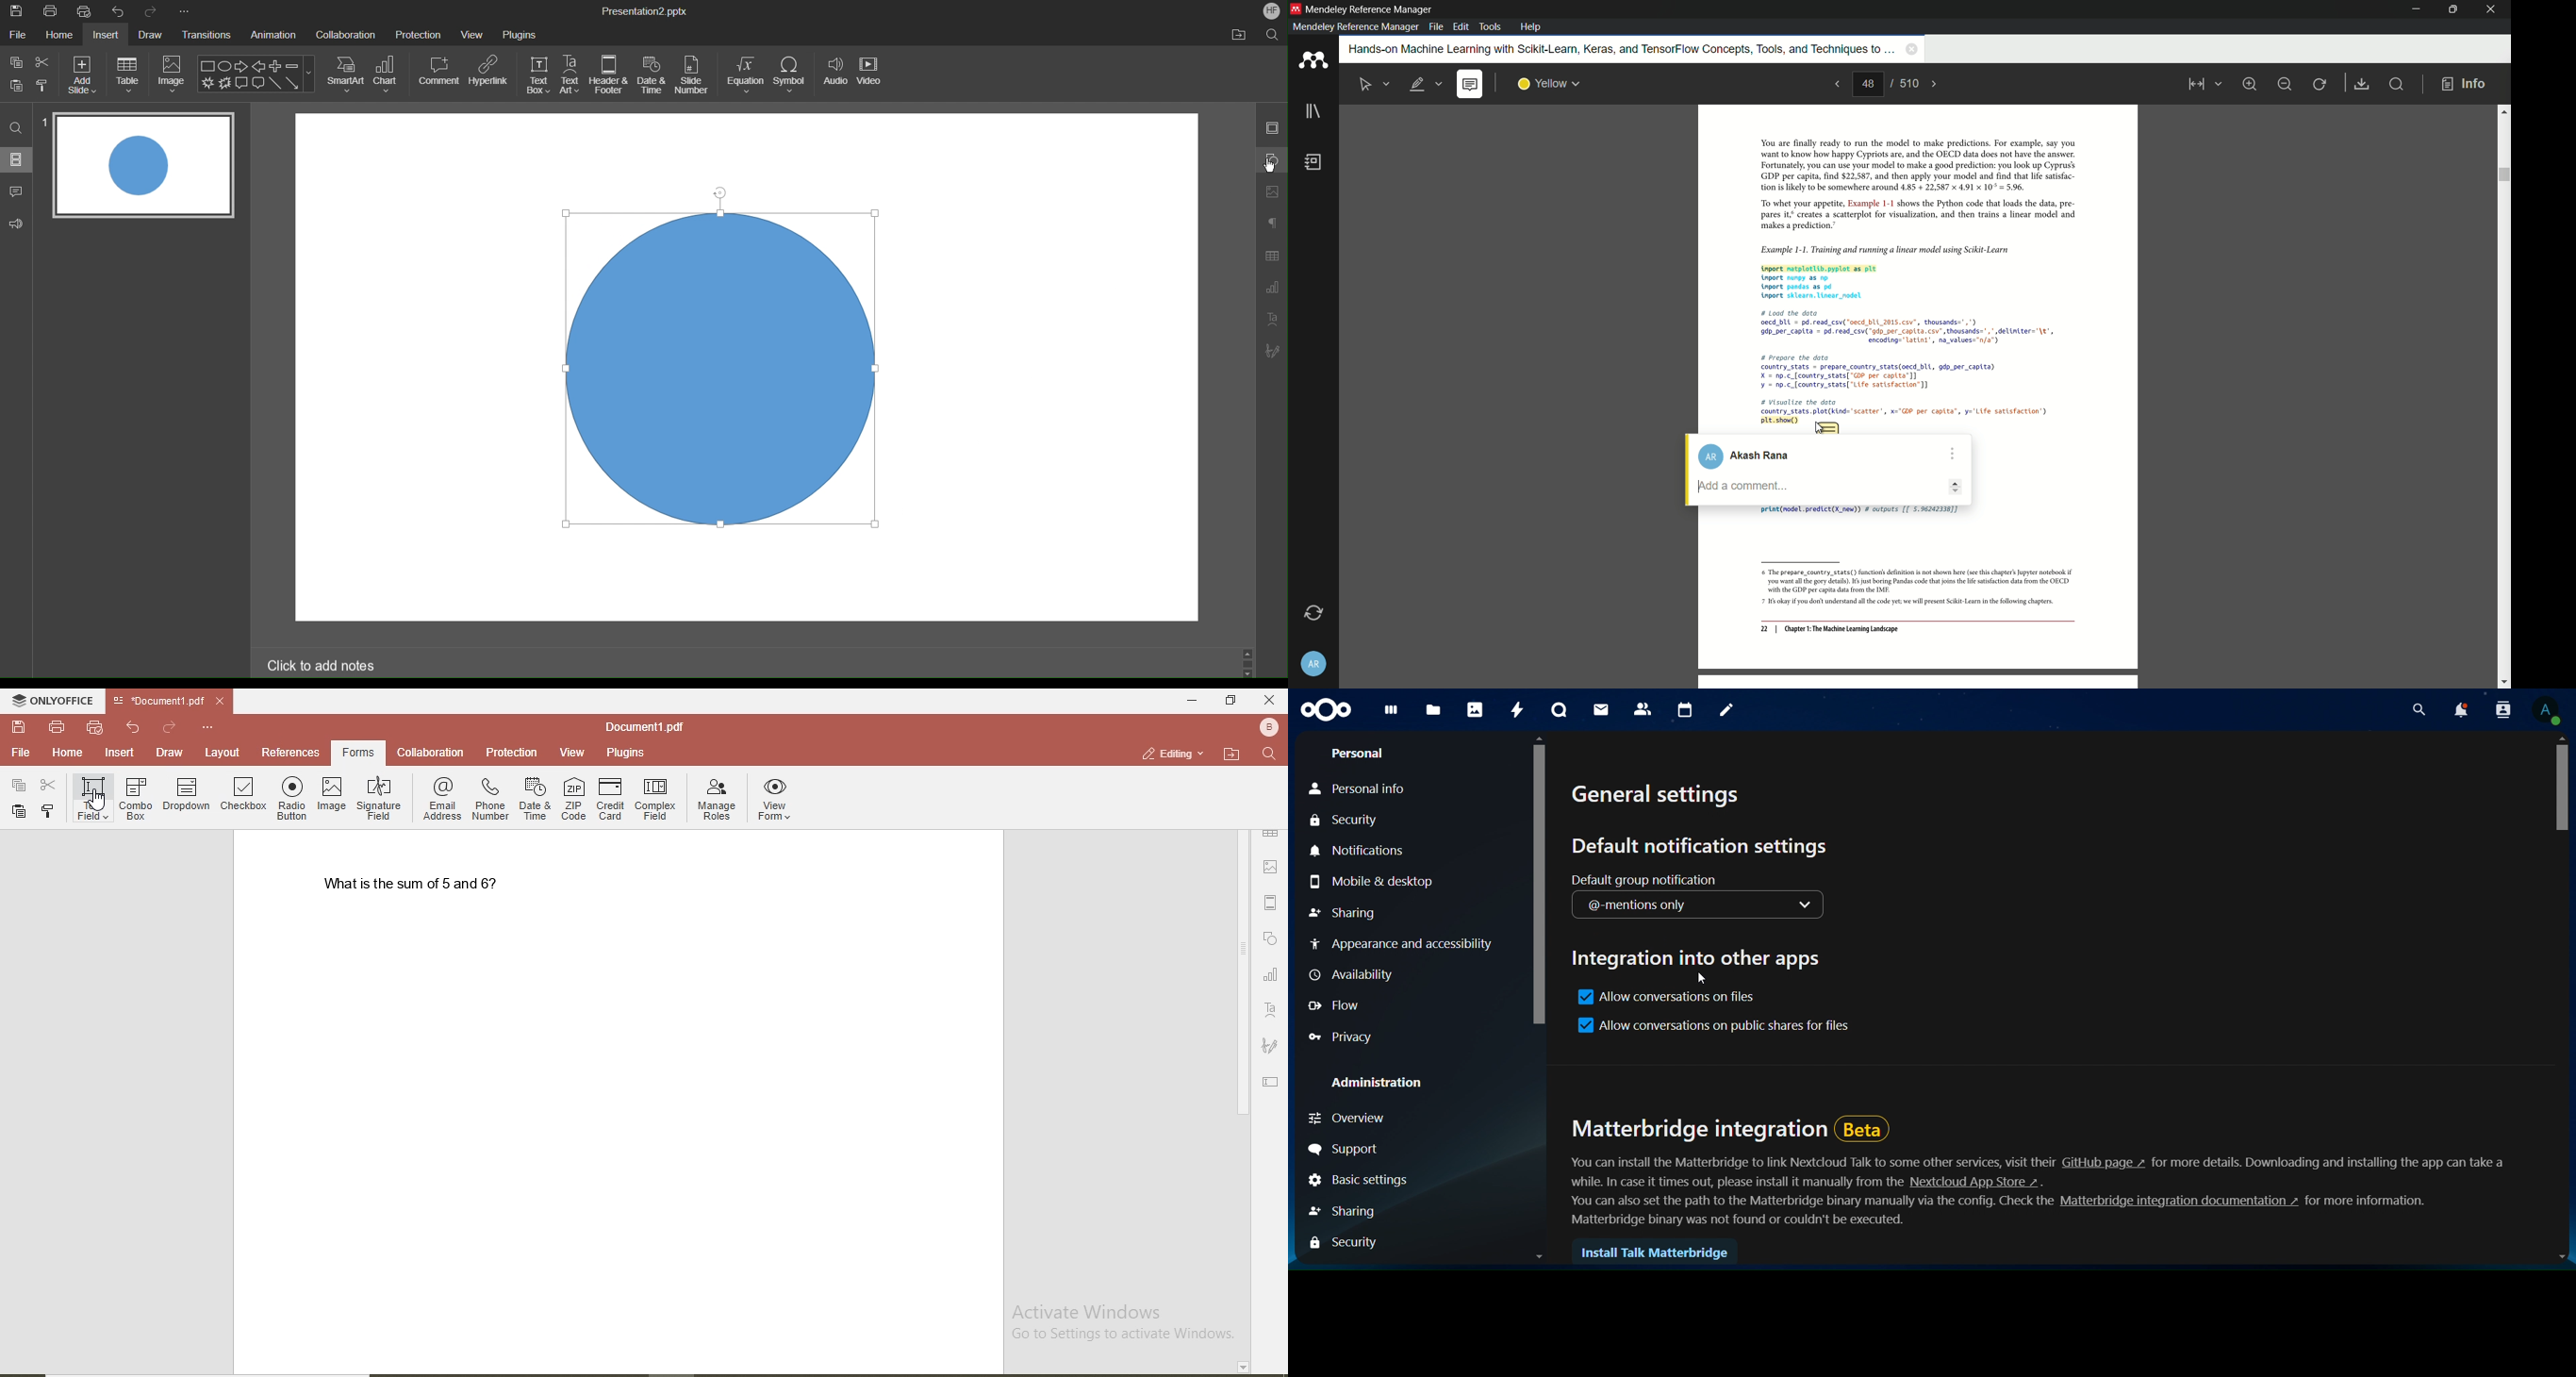 The image size is (2576, 1400). I want to click on Audio, so click(834, 77).